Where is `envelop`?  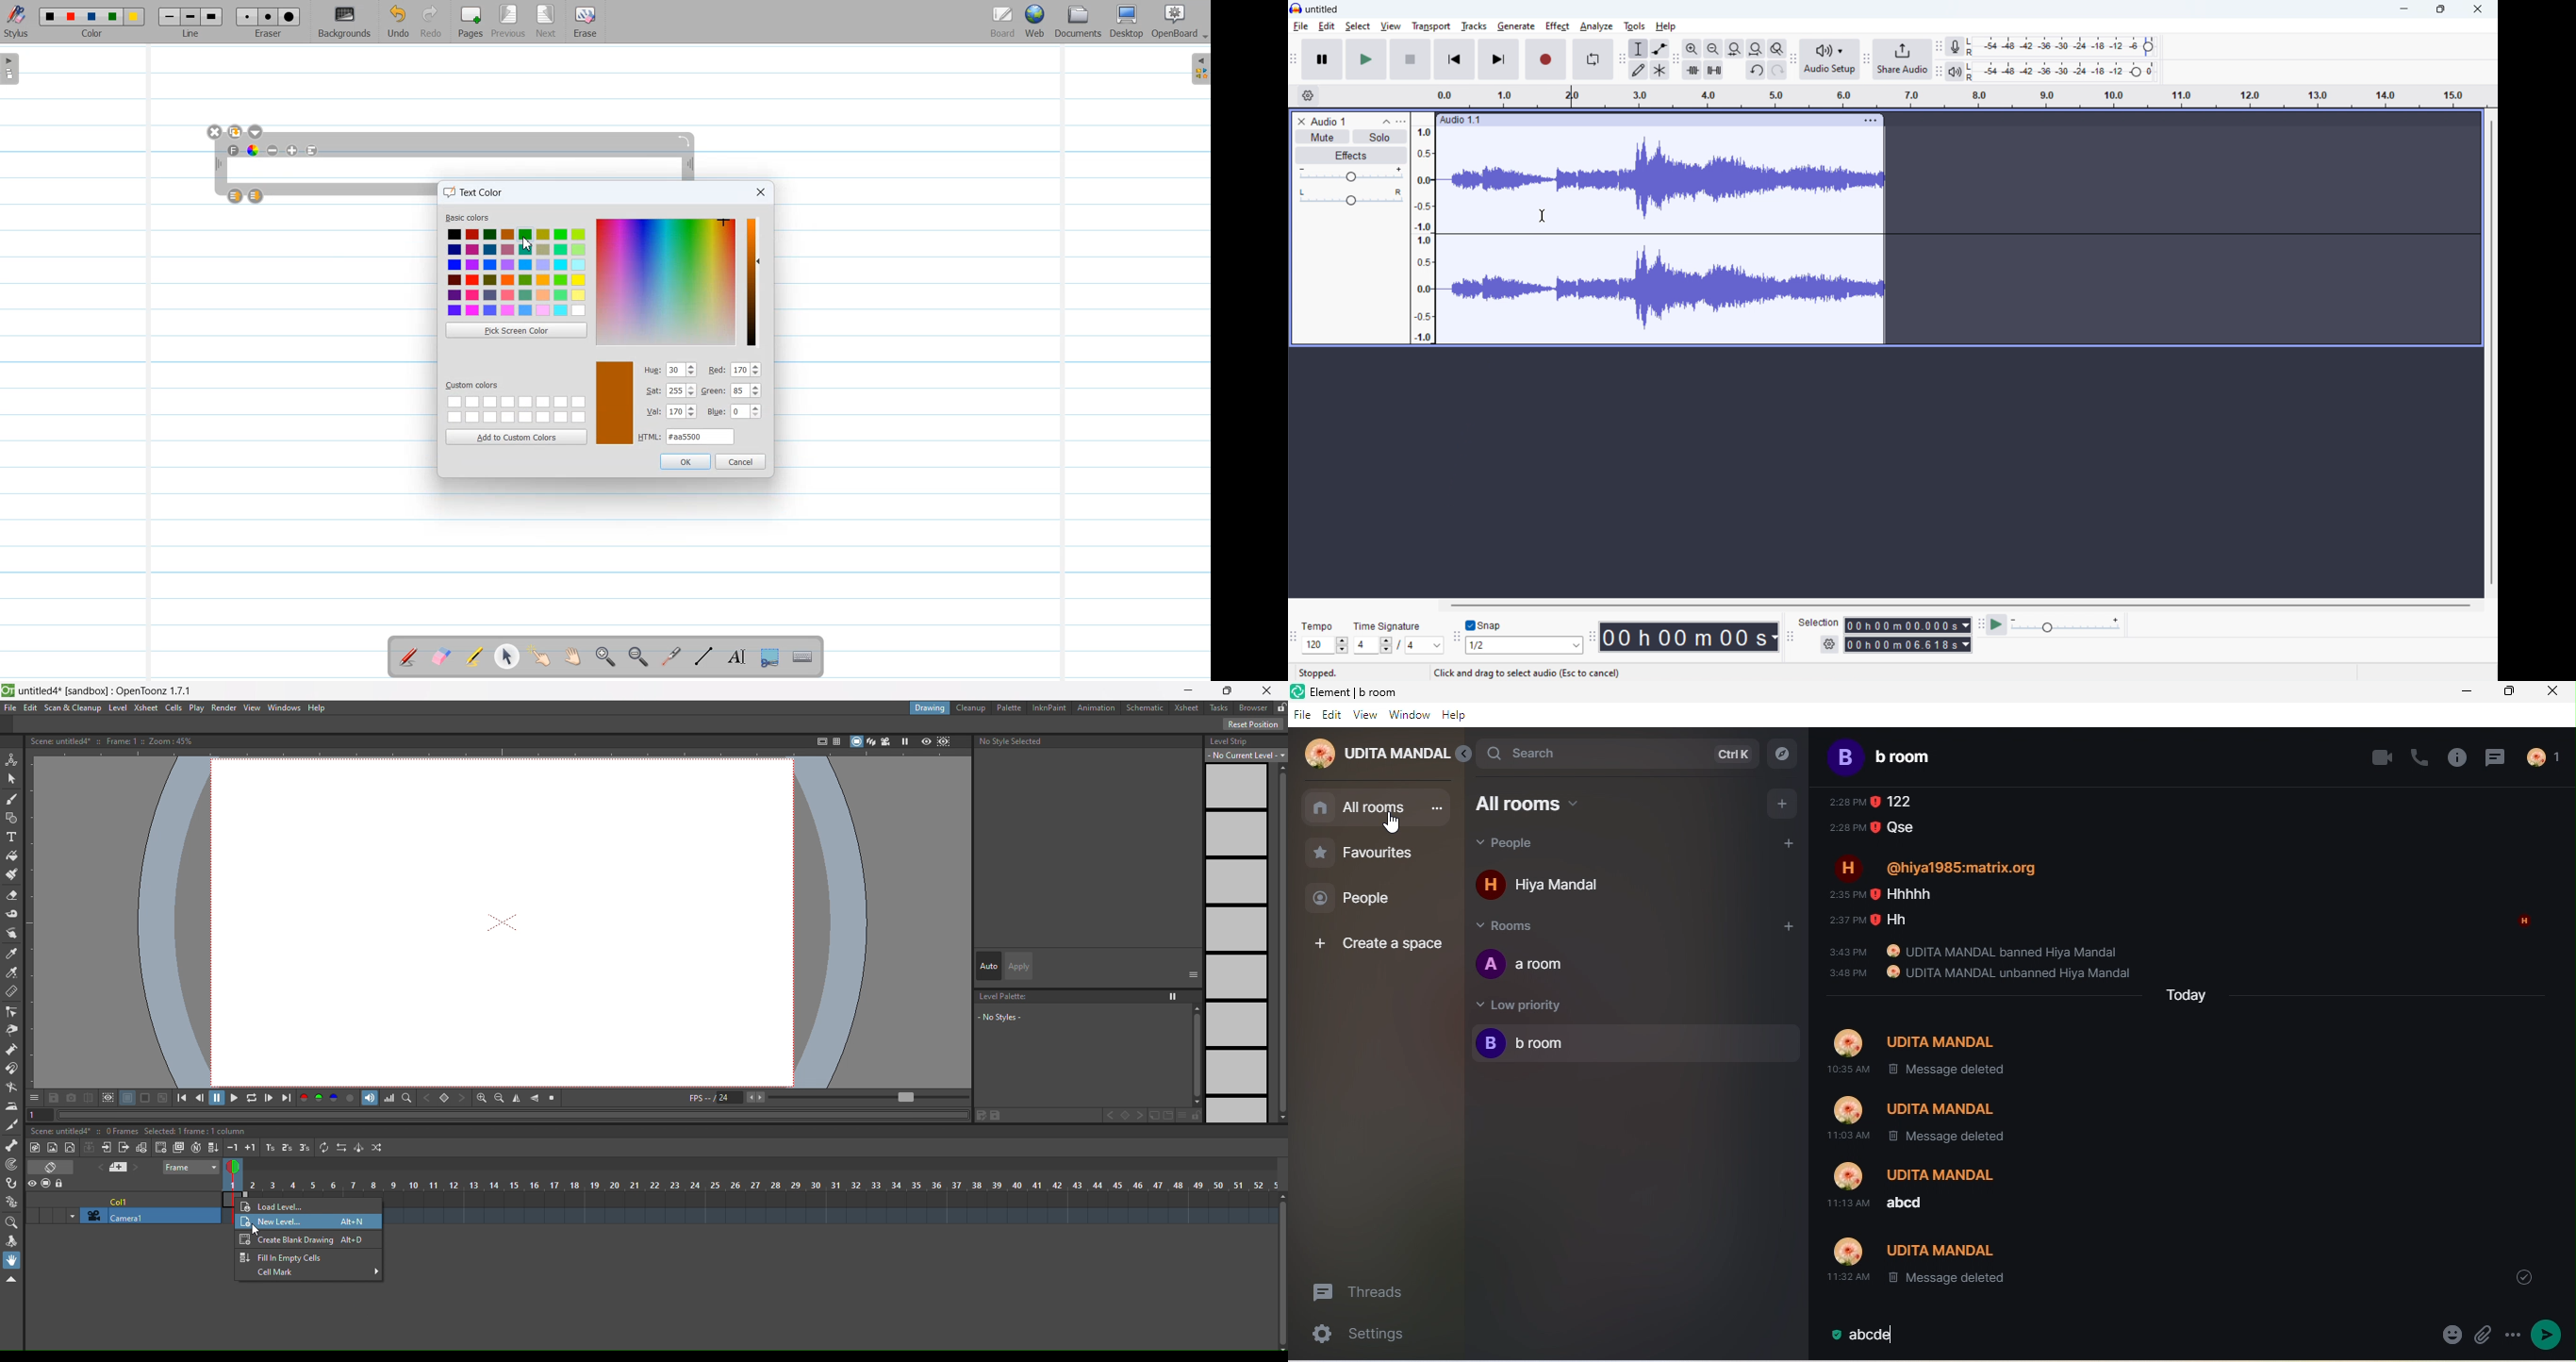 envelop is located at coordinates (1660, 48).